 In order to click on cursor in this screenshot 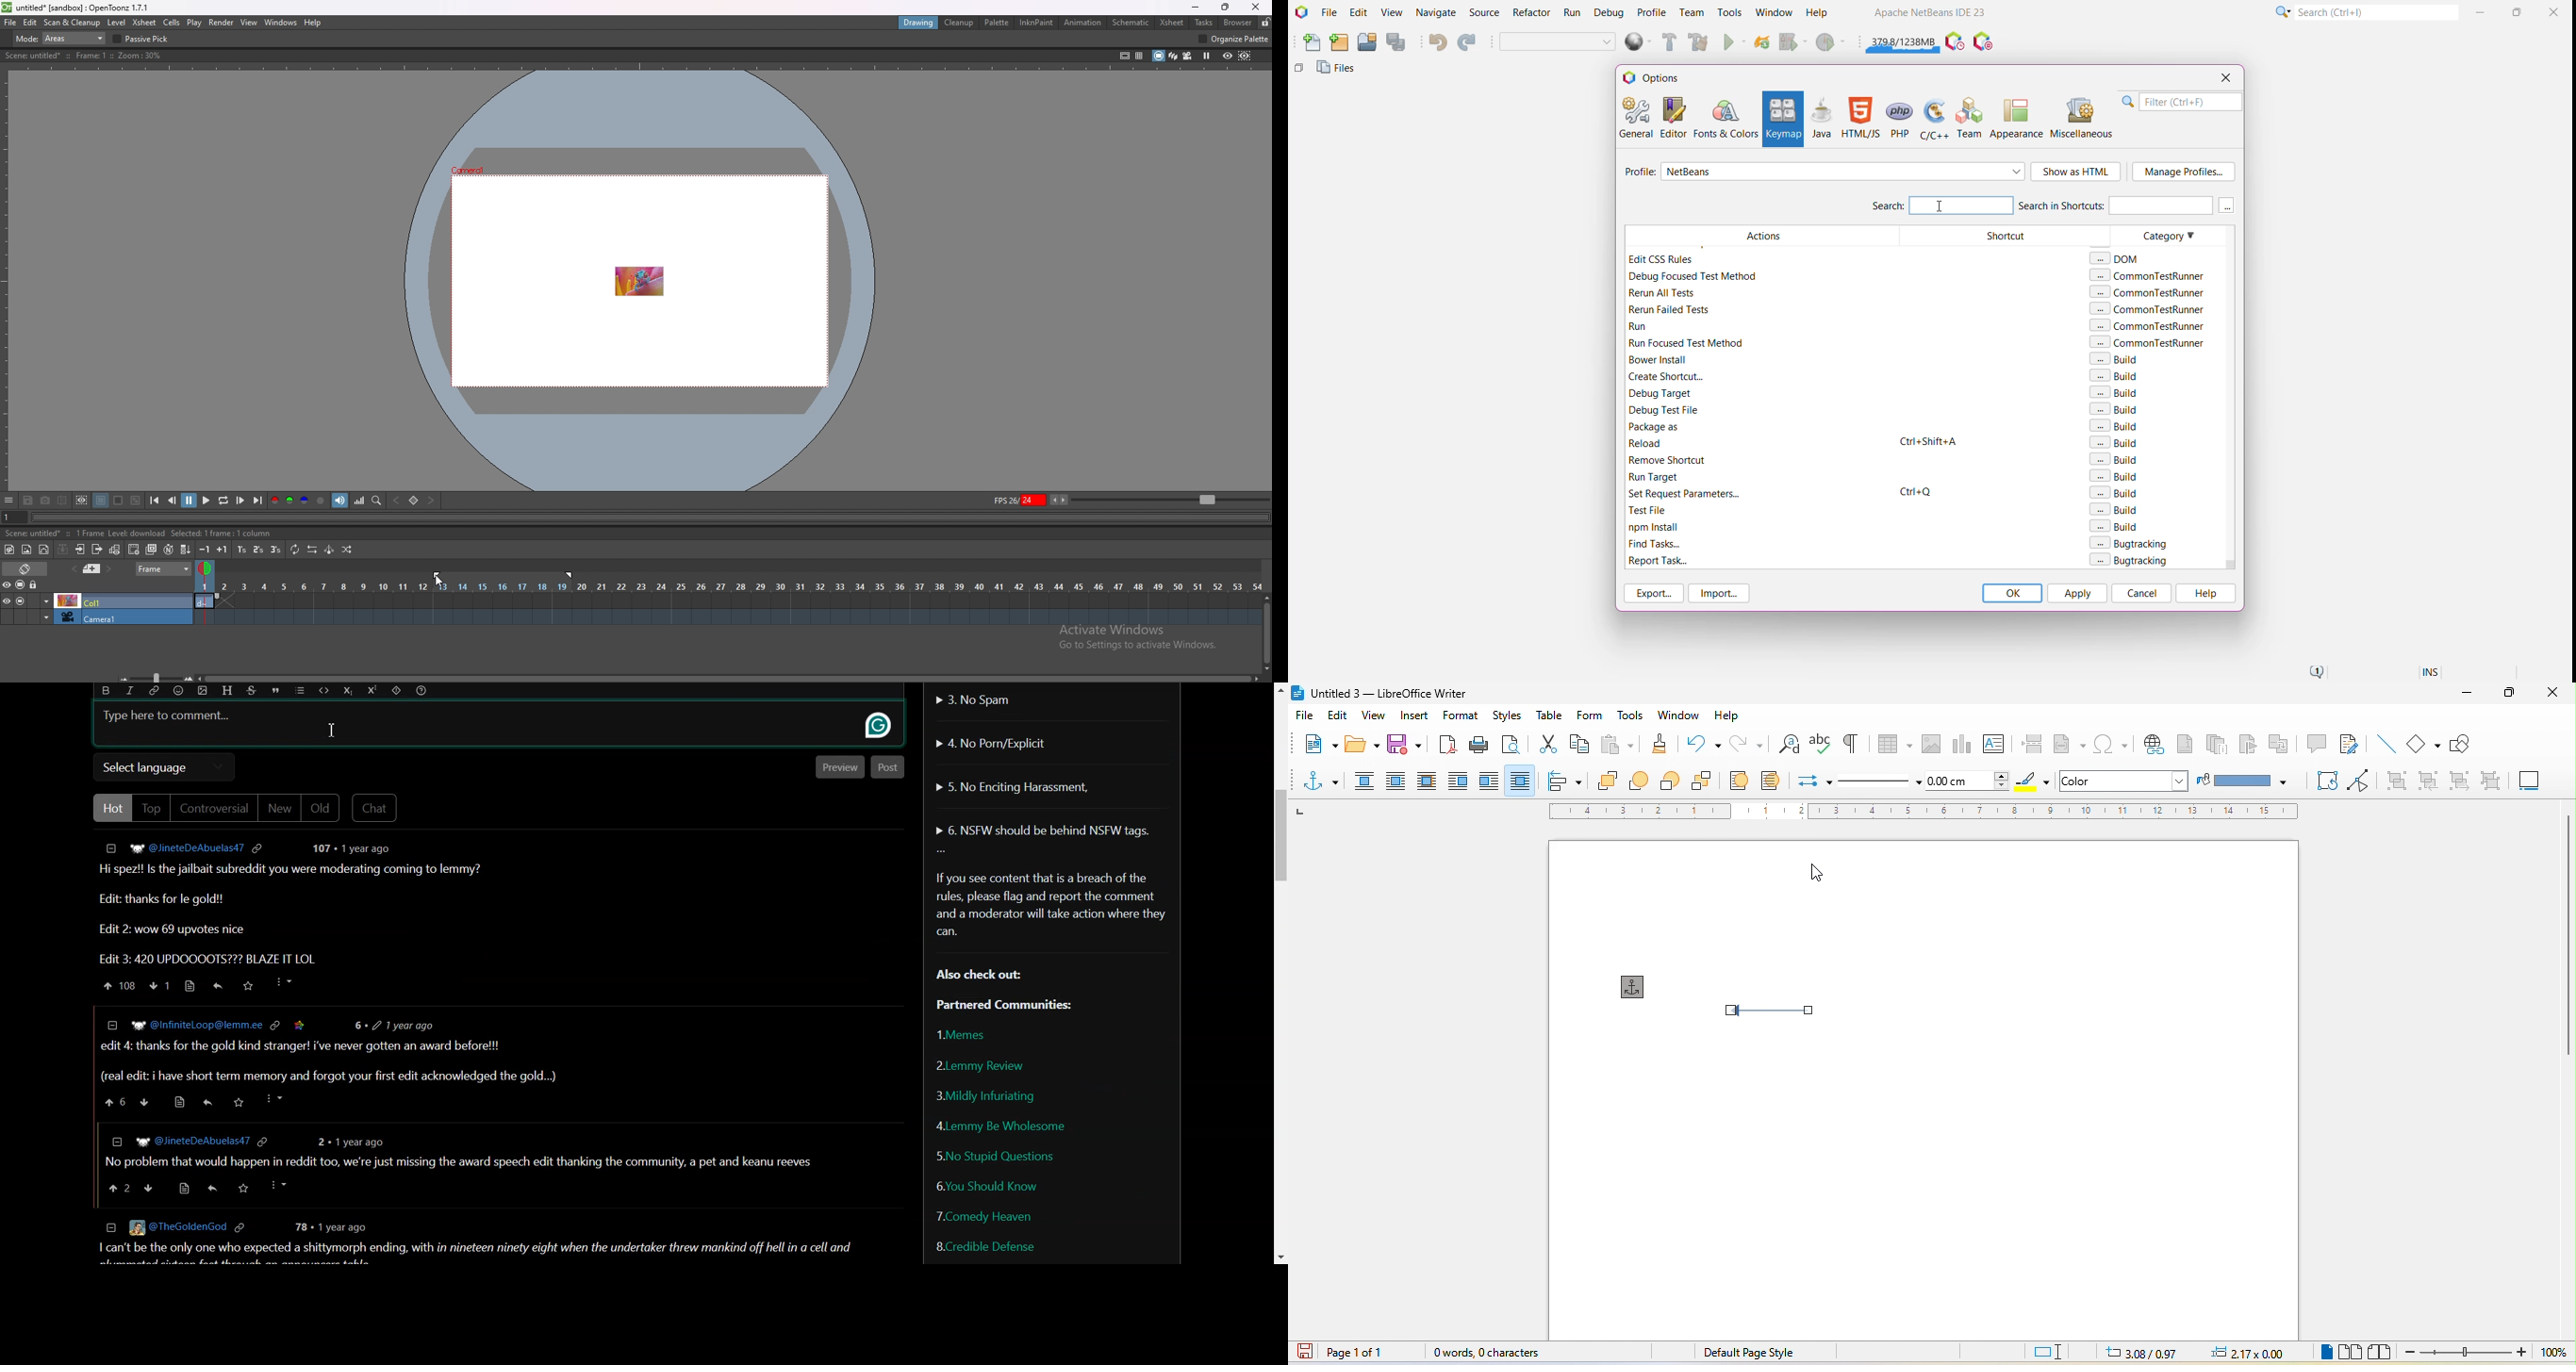, I will do `click(1827, 874)`.